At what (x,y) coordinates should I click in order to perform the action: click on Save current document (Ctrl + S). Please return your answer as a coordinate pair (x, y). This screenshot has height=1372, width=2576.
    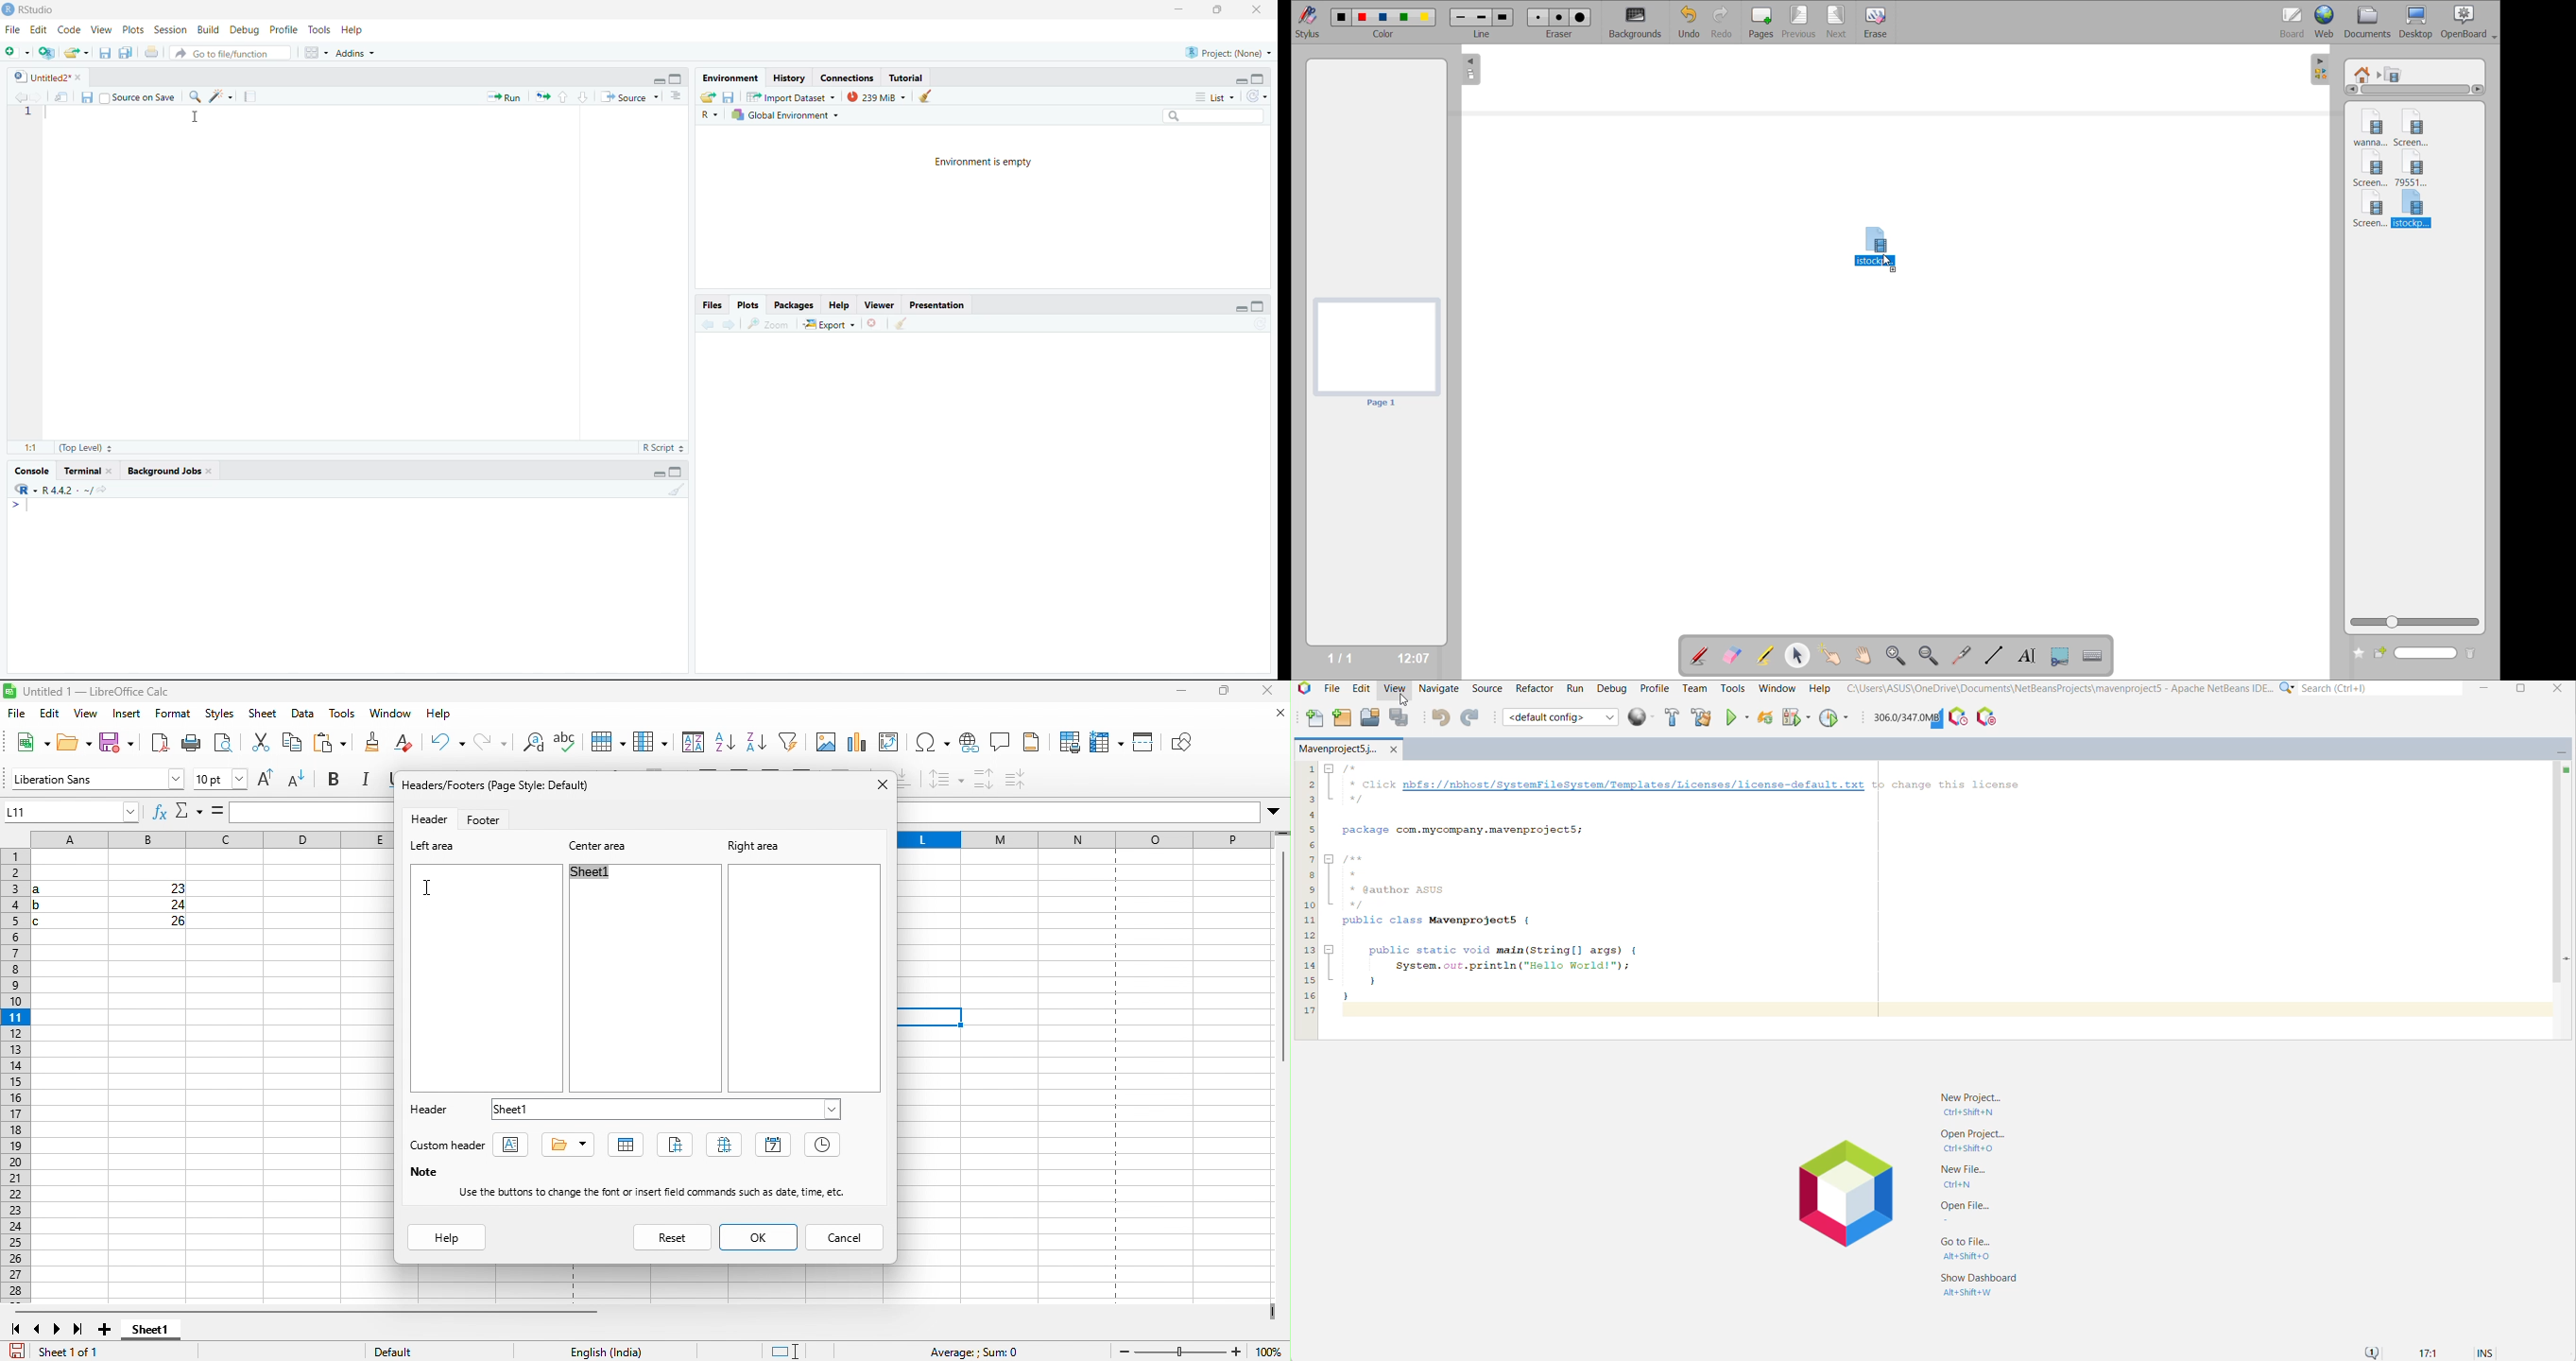
    Looking at the image, I should click on (87, 97).